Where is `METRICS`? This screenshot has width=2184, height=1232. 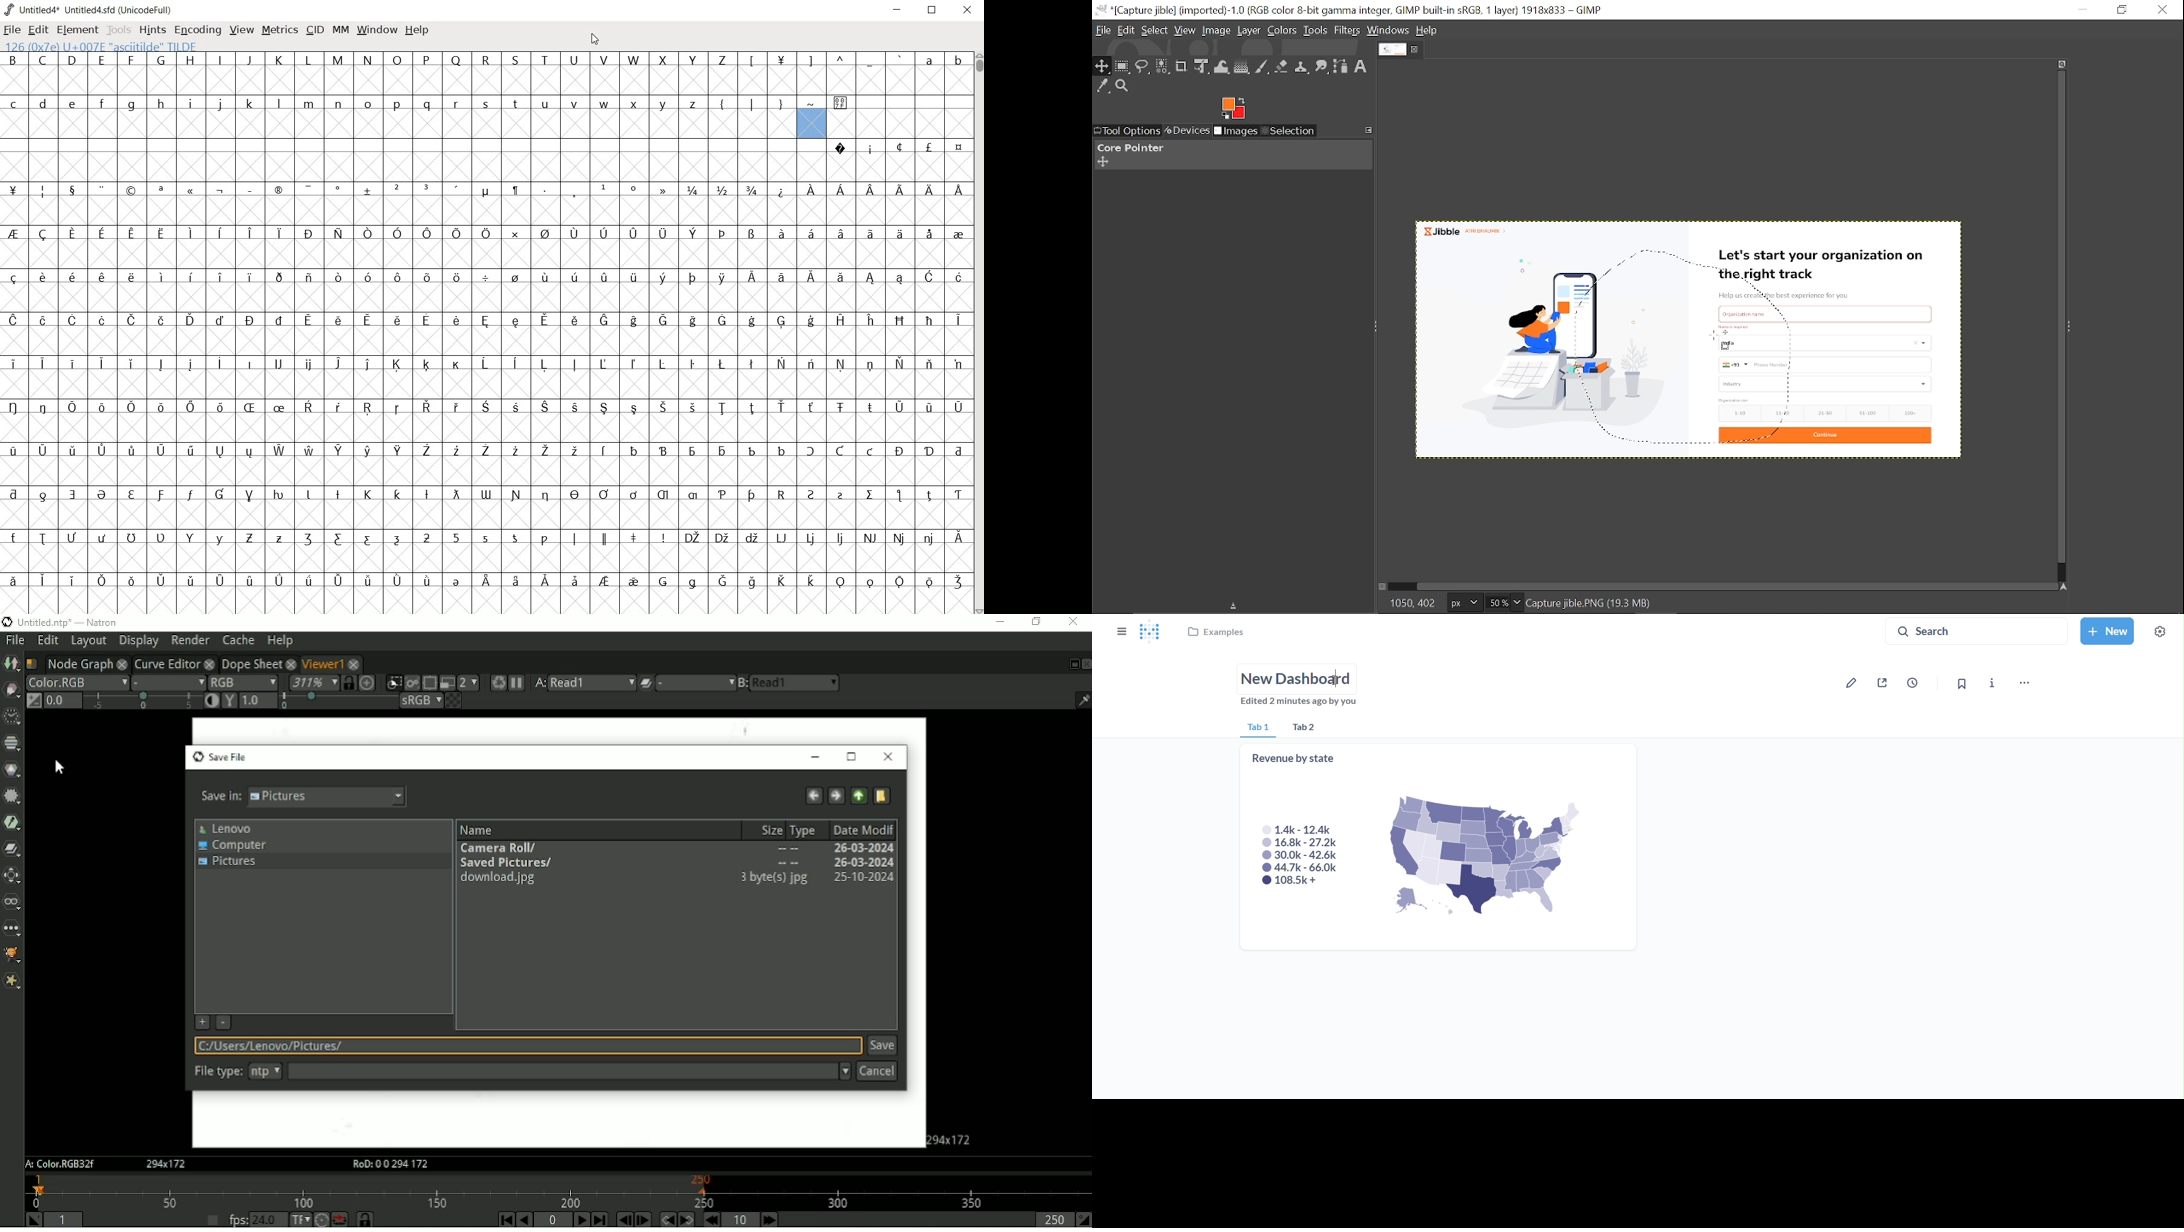 METRICS is located at coordinates (279, 30).